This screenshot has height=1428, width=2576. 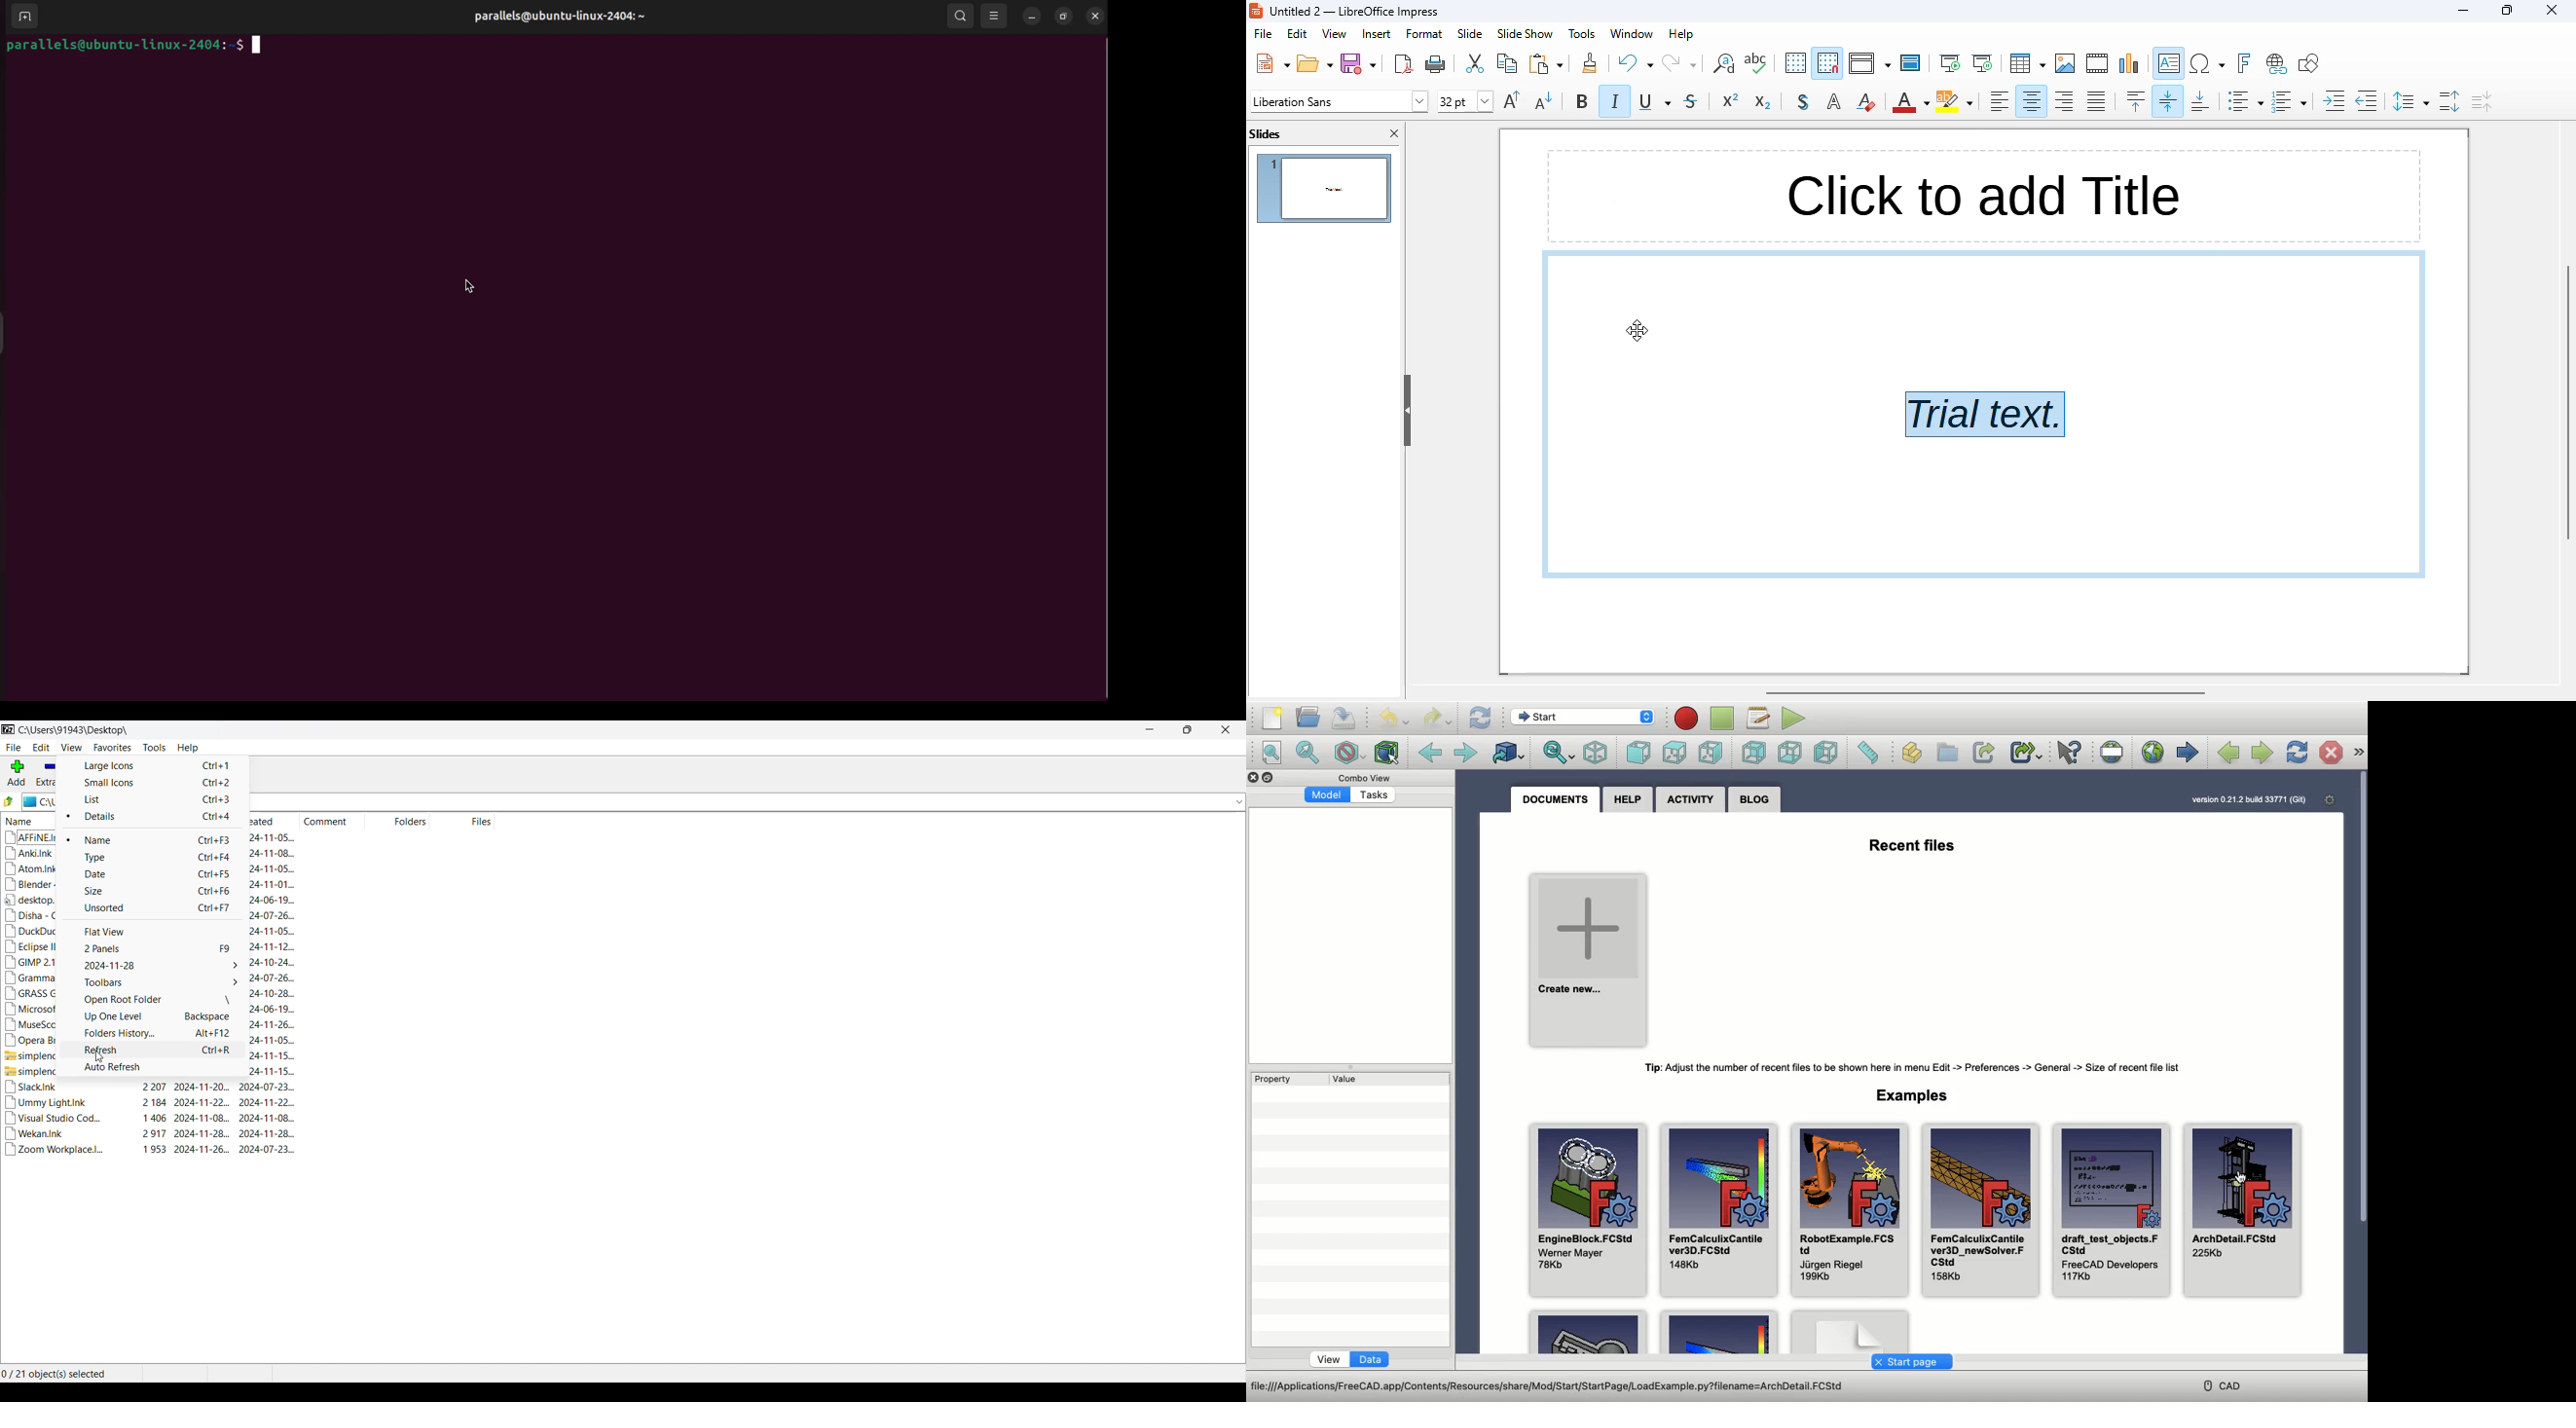 What do you see at coordinates (1918, 847) in the screenshot?
I see `Recent files` at bounding box center [1918, 847].